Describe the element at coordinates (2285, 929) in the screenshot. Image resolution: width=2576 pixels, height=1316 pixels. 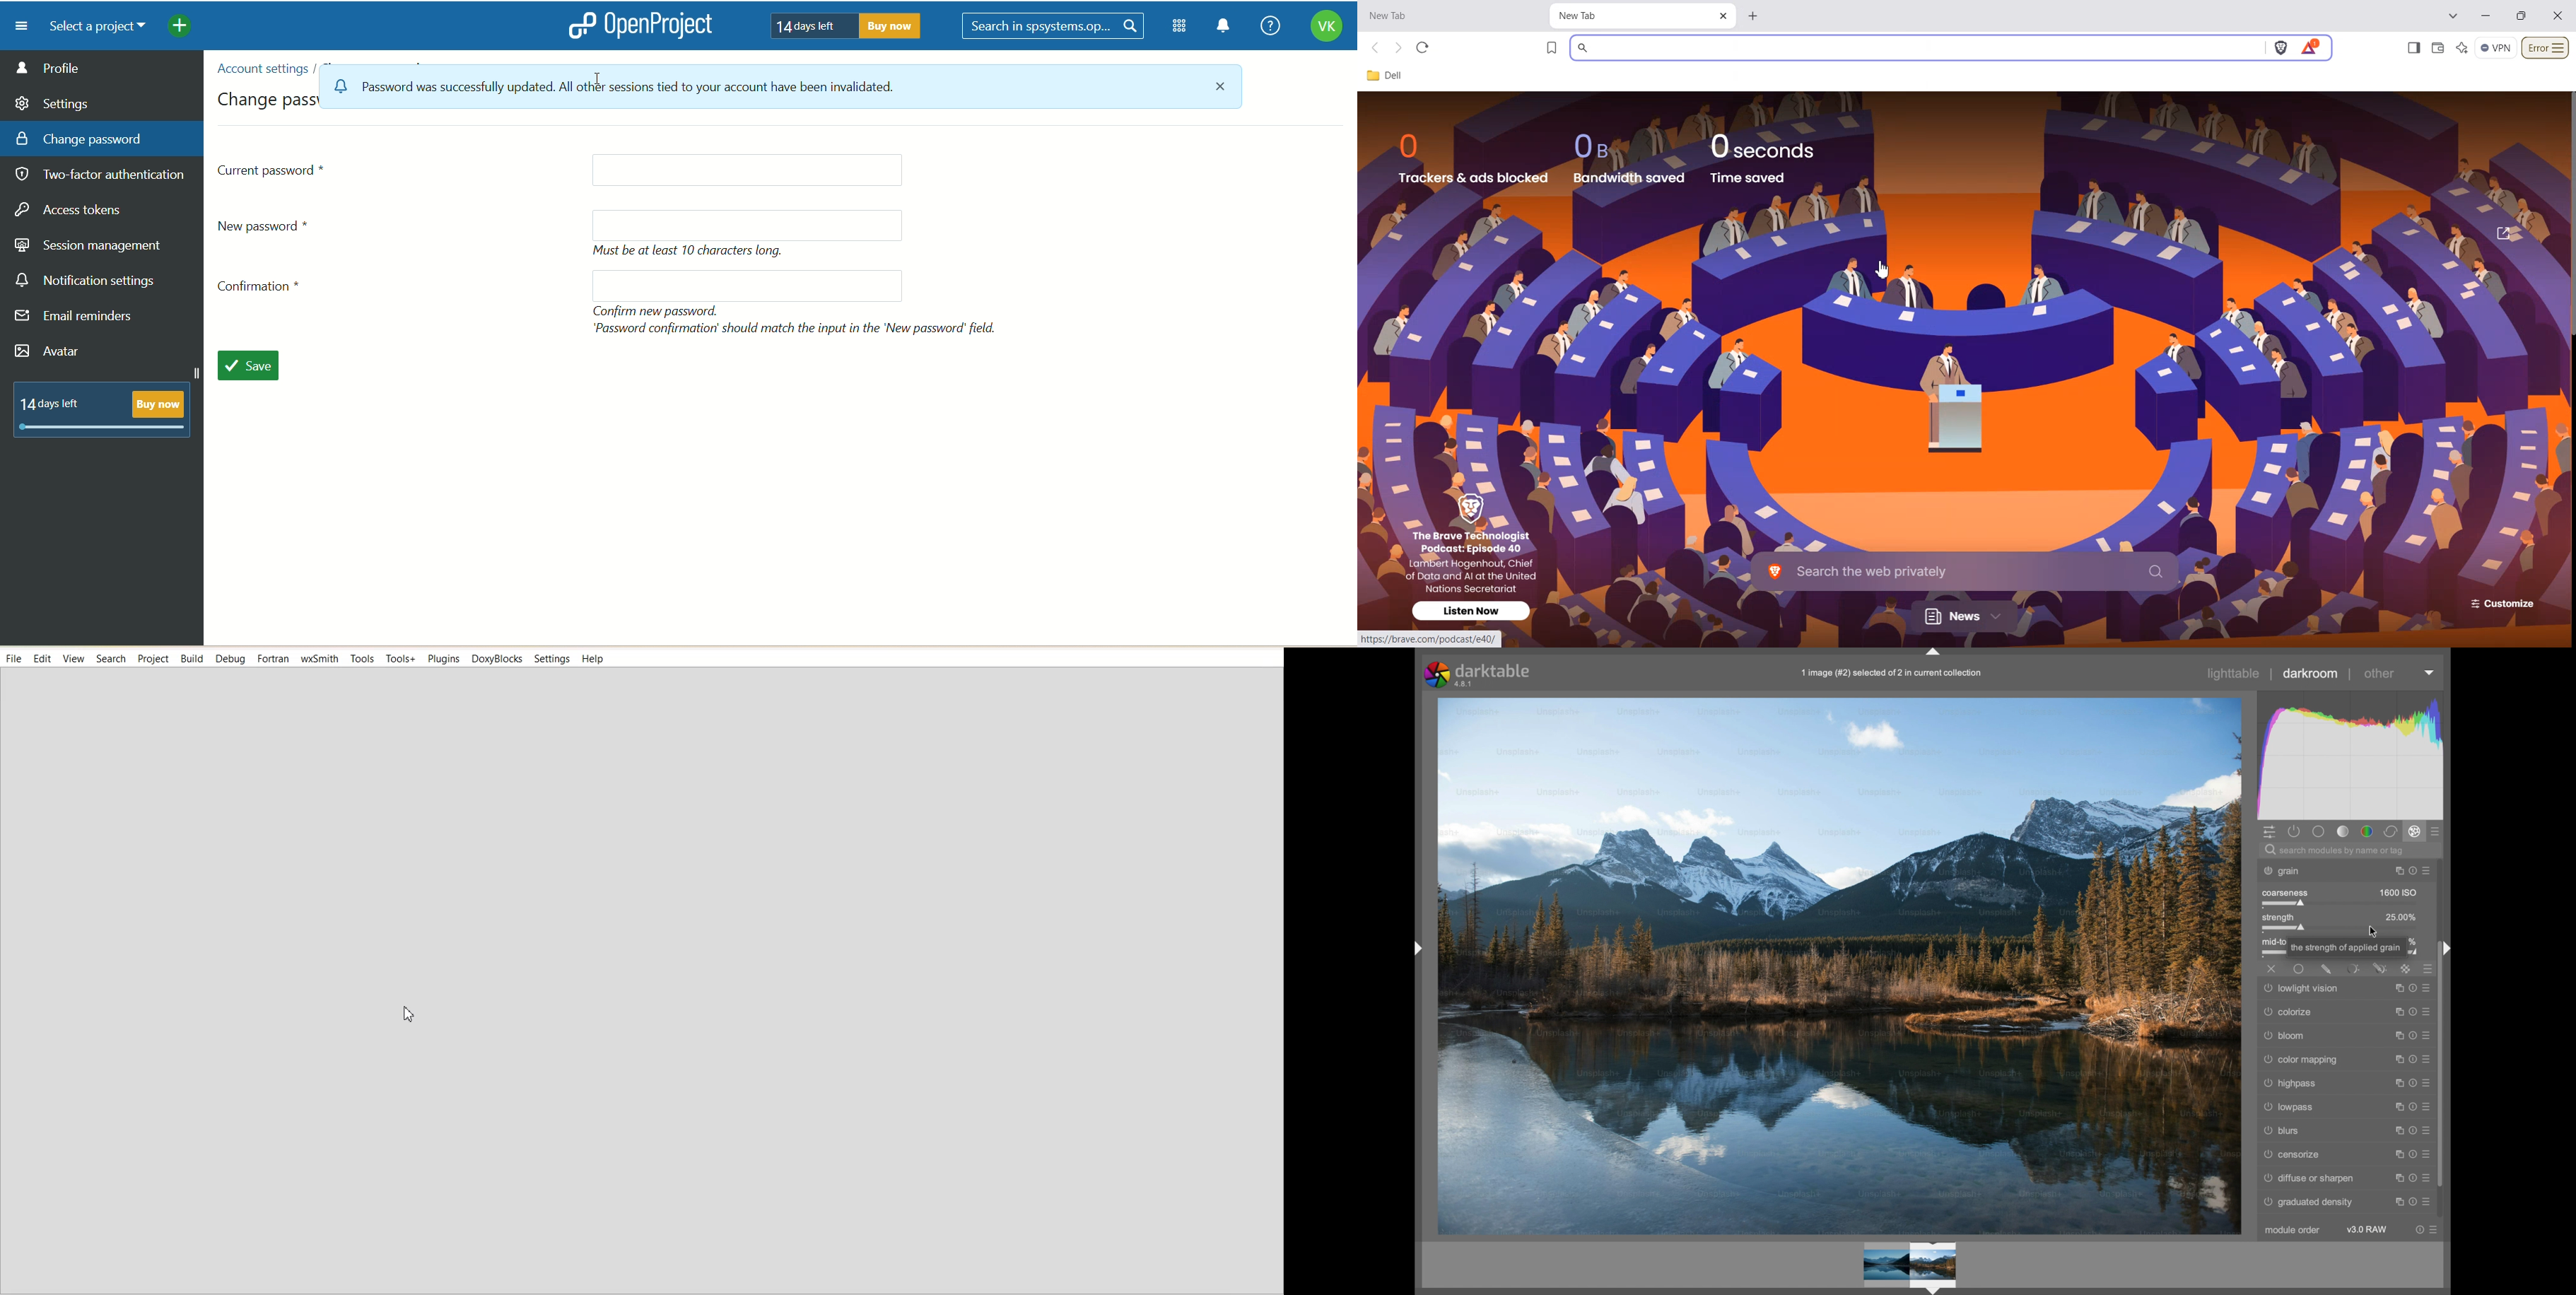
I see `slider` at that location.